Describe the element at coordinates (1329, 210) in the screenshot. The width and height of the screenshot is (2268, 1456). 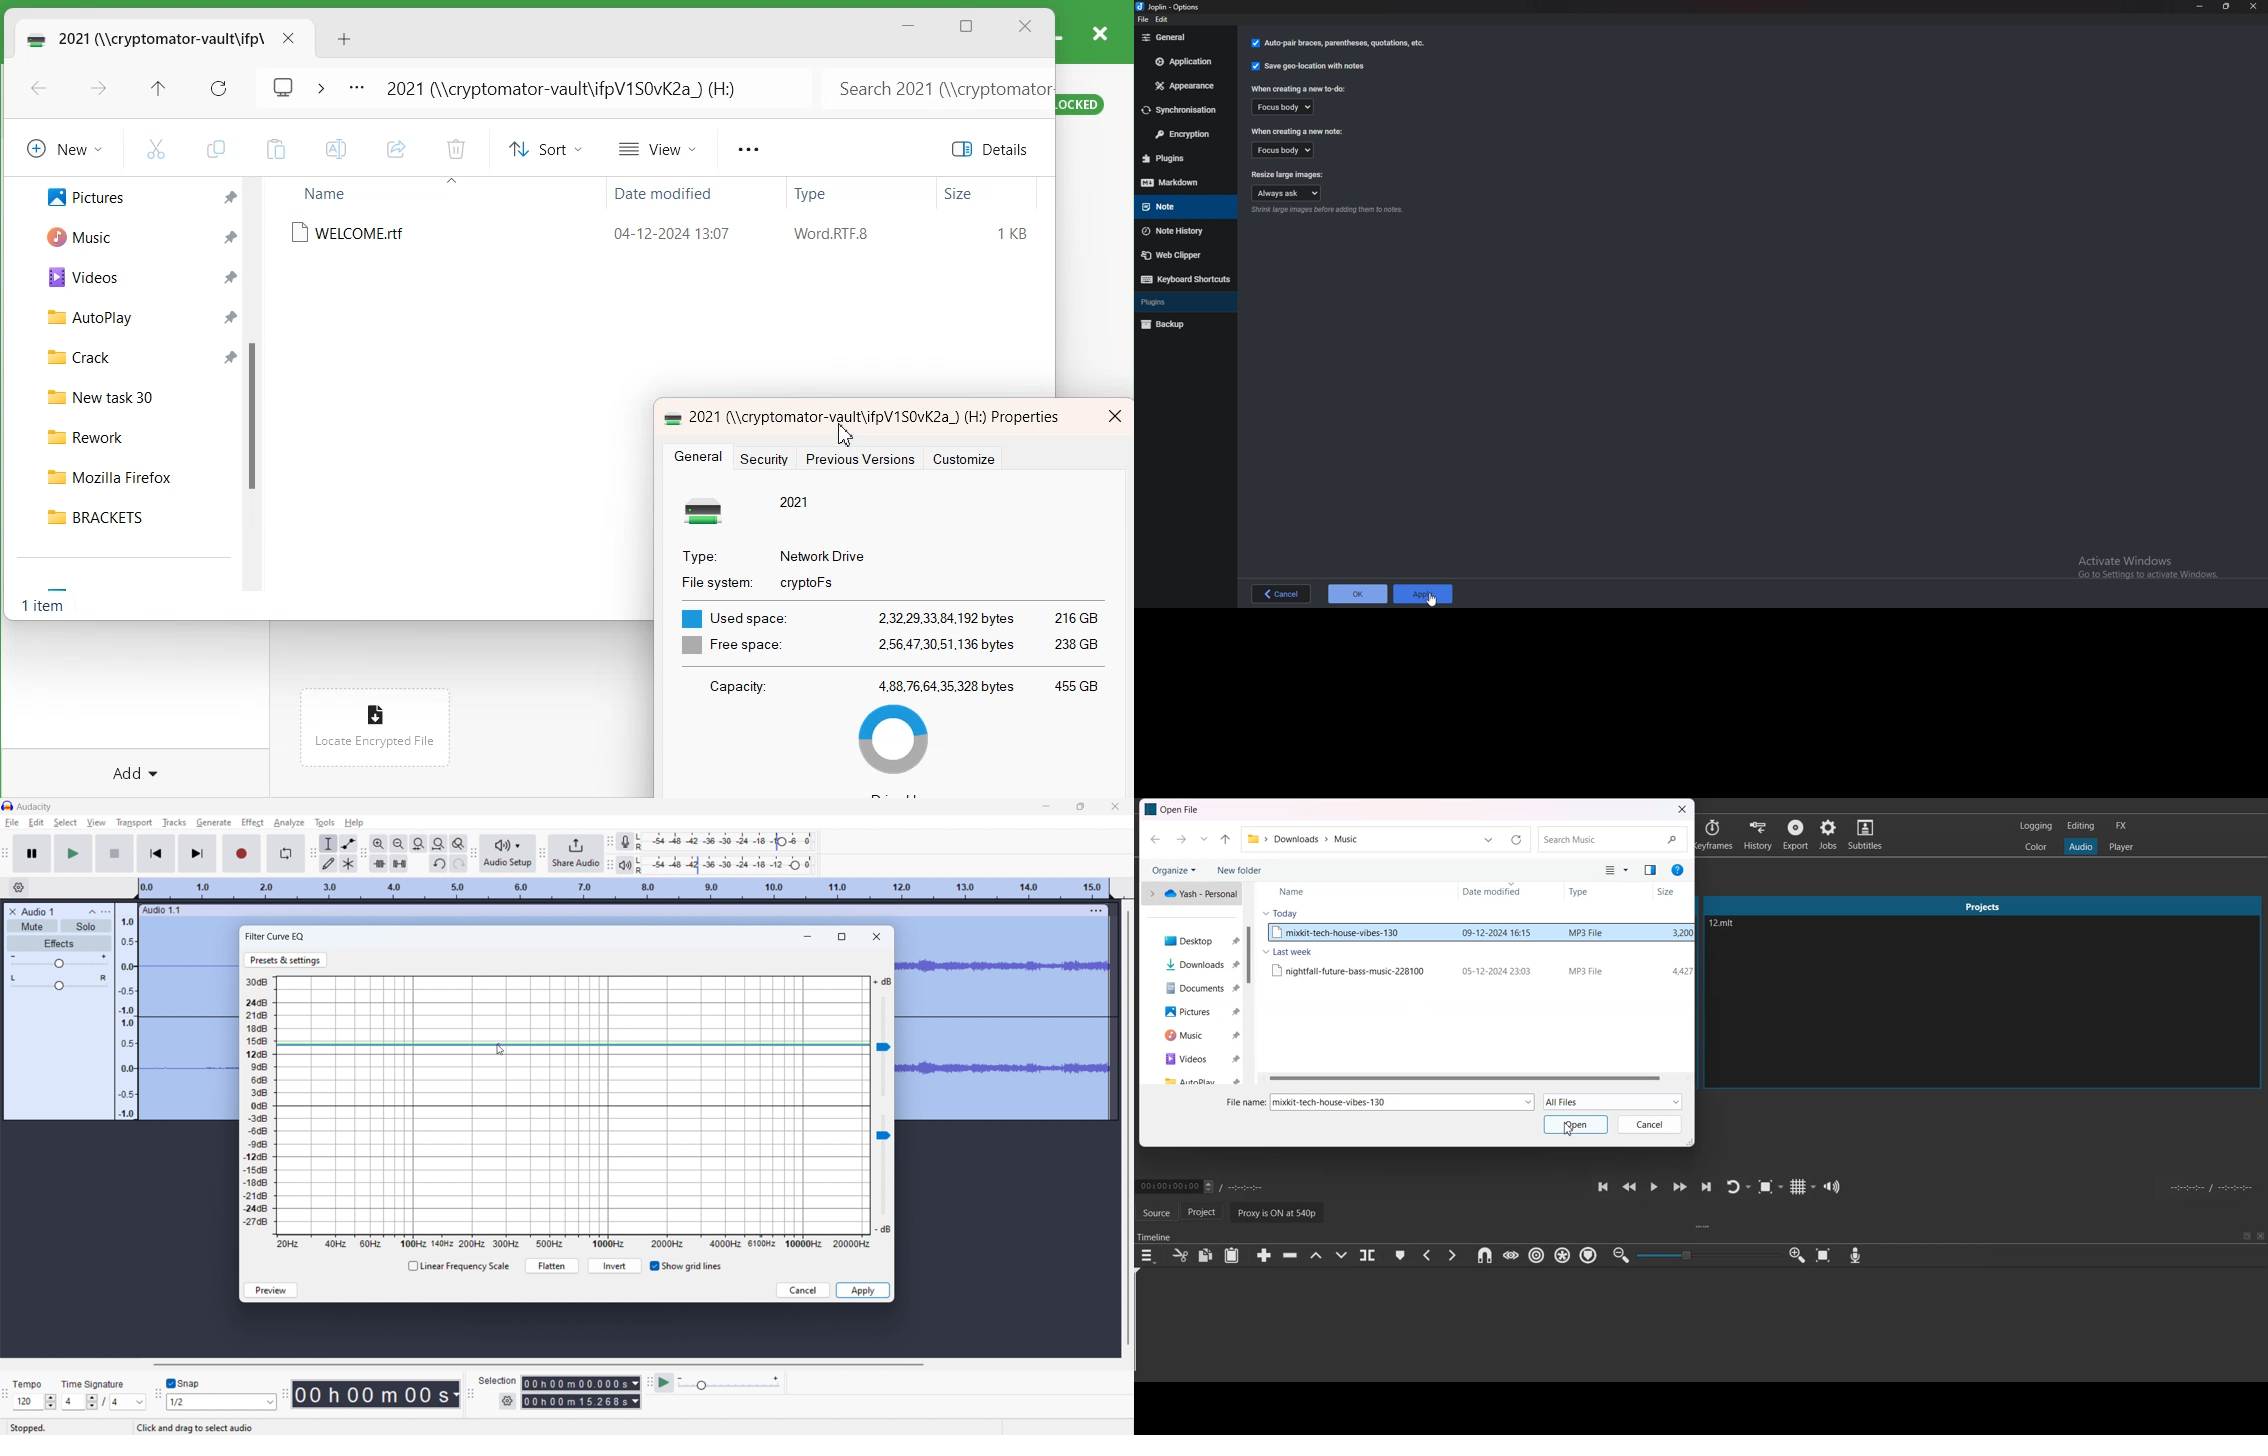
I see `Info` at that location.